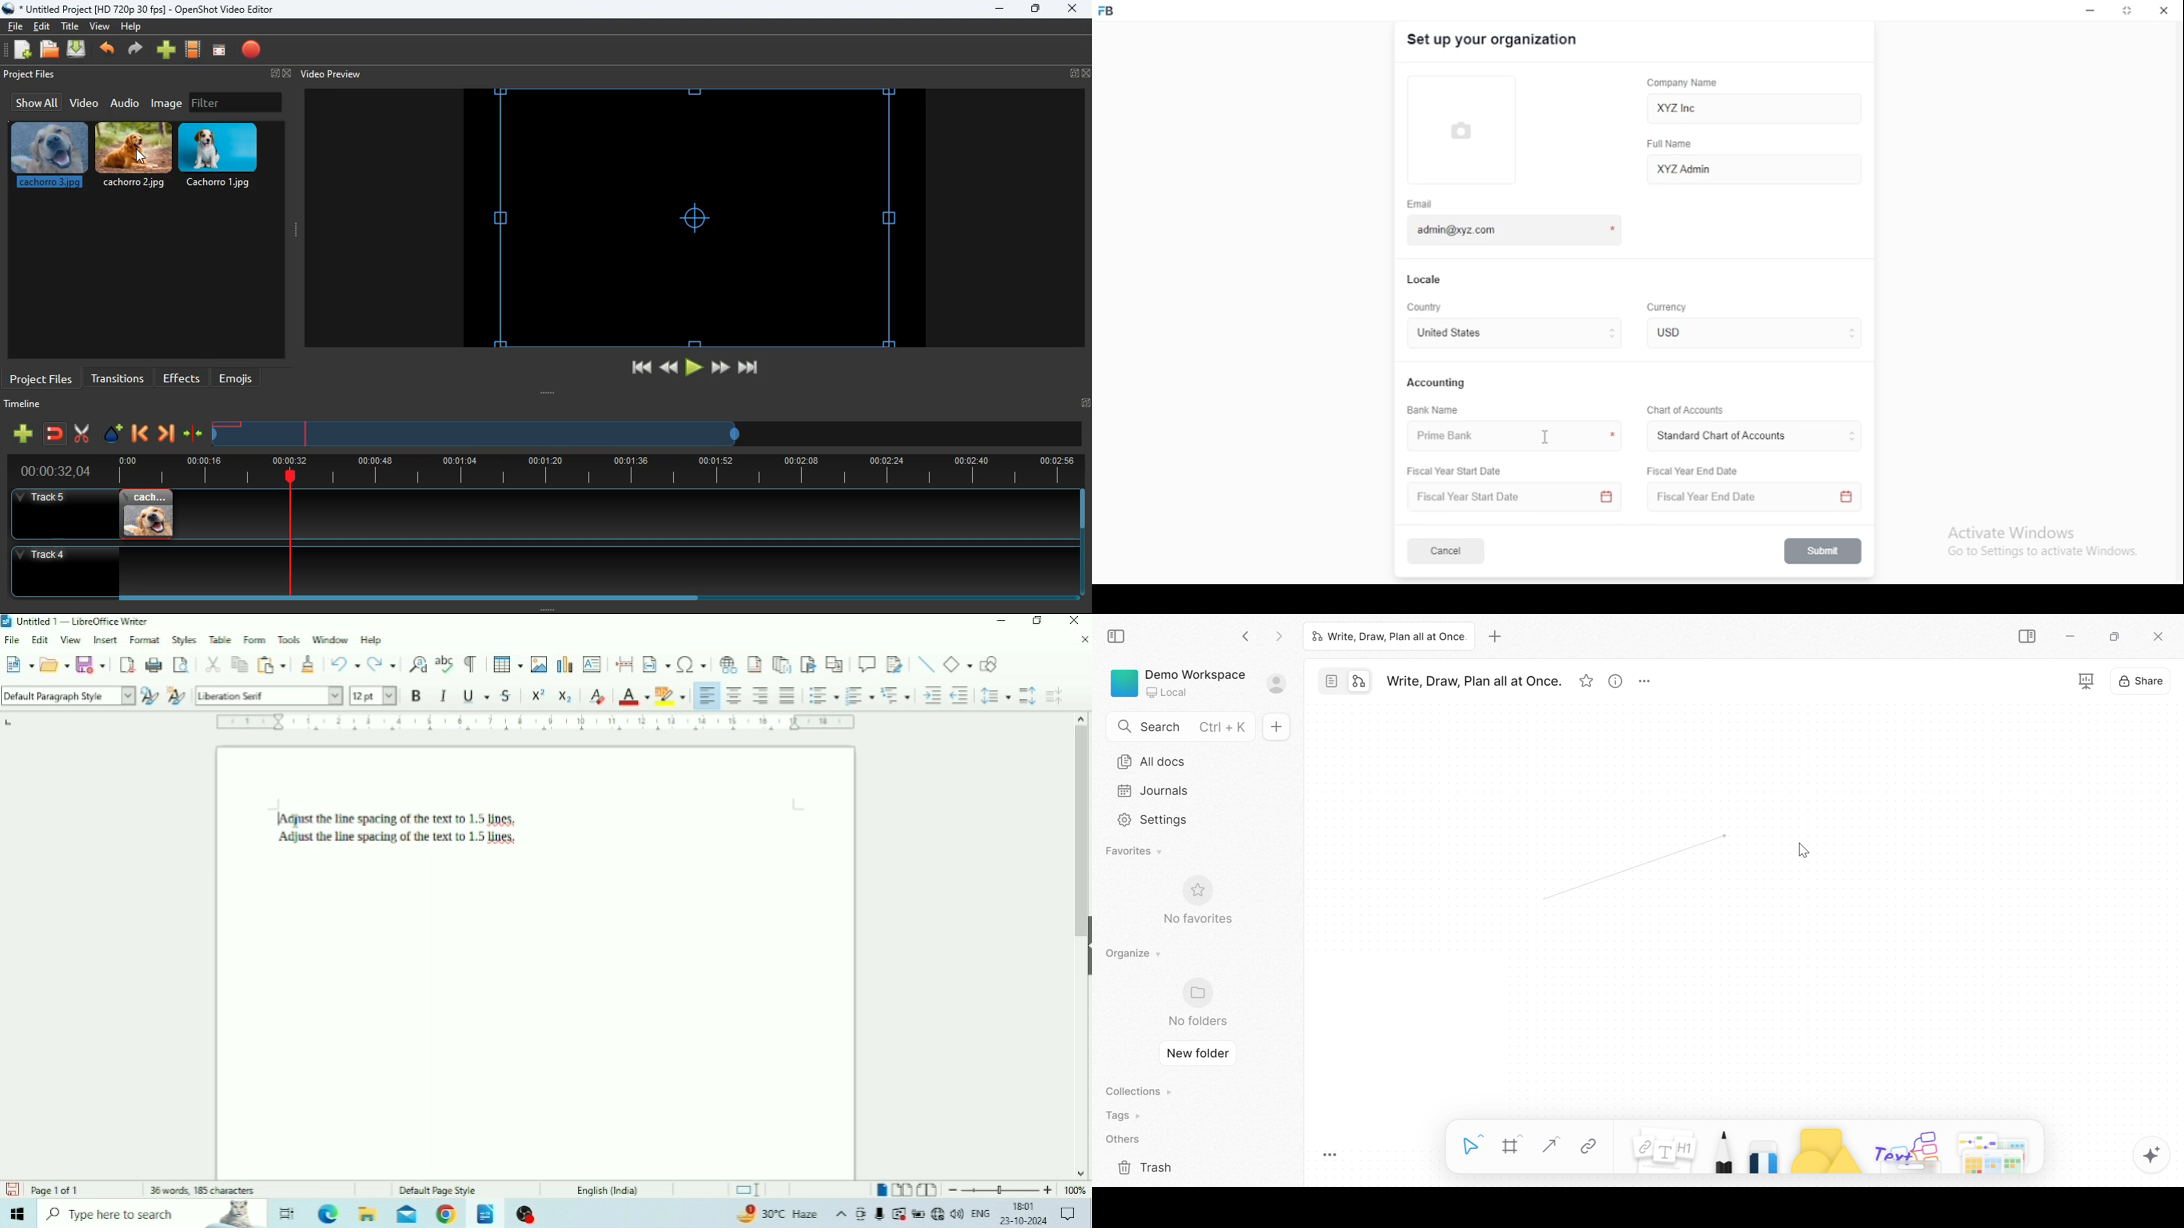 This screenshot has width=2184, height=1232. What do you see at coordinates (472, 664) in the screenshot?
I see `Toggle Formatting Marks` at bounding box center [472, 664].